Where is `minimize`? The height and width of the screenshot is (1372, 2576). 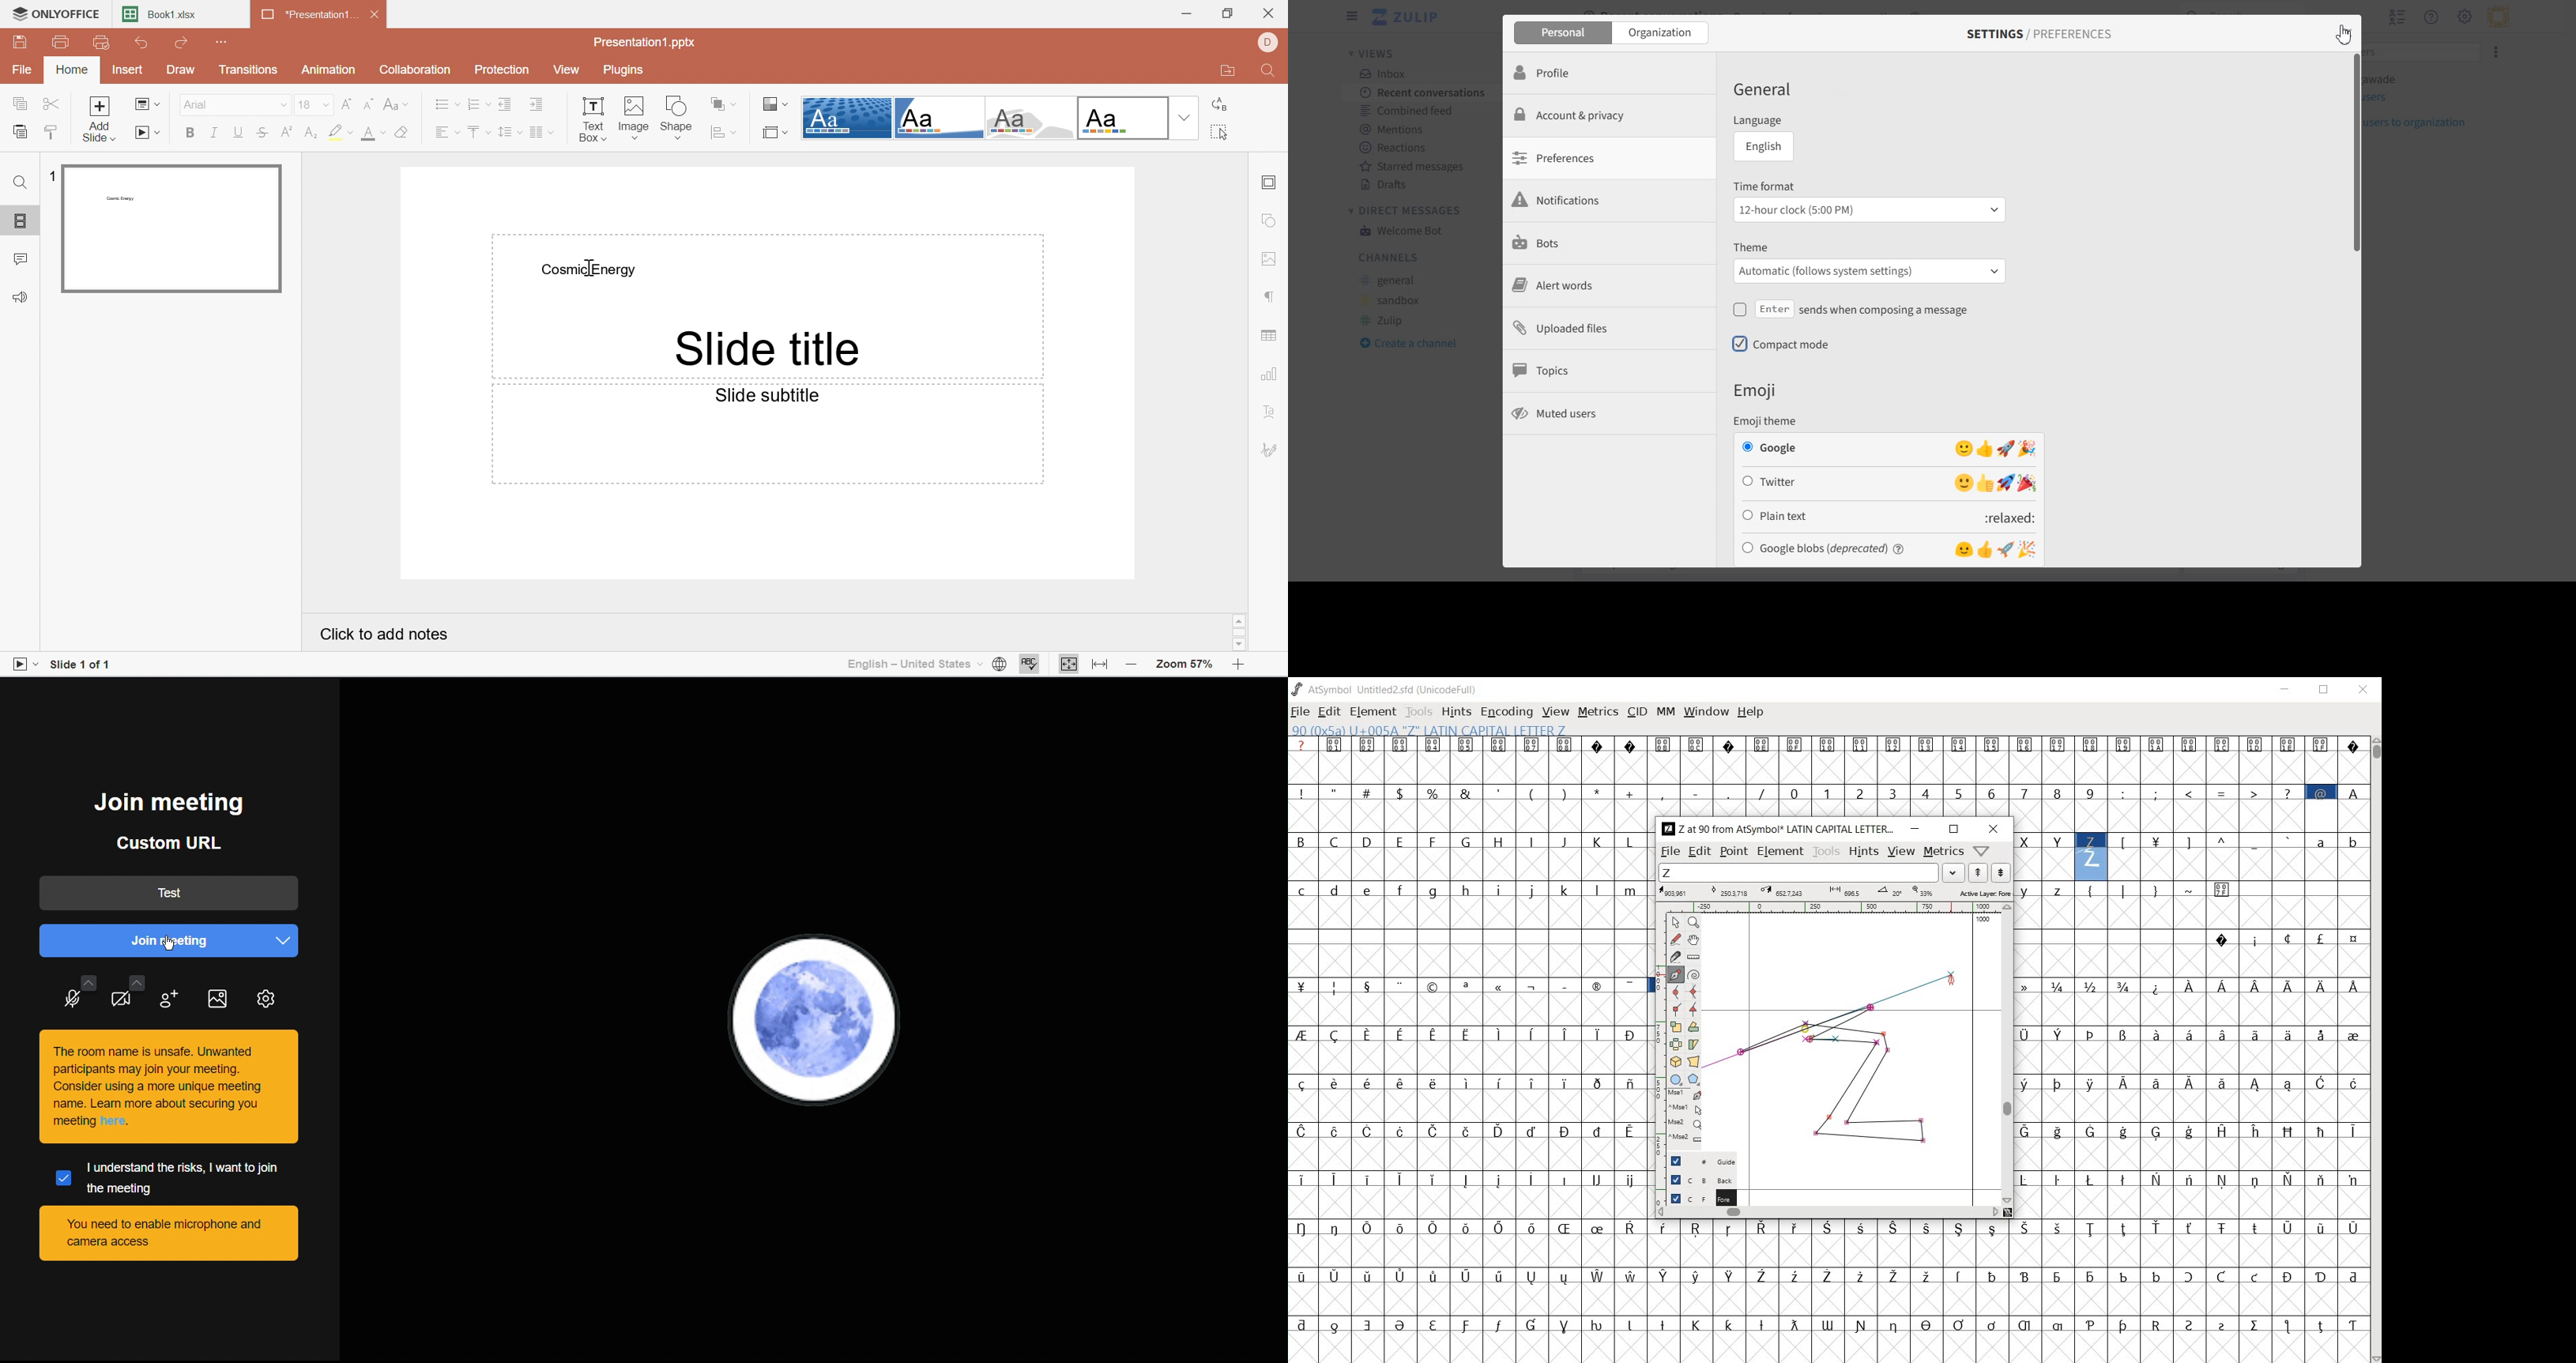
minimize is located at coordinates (2288, 691).